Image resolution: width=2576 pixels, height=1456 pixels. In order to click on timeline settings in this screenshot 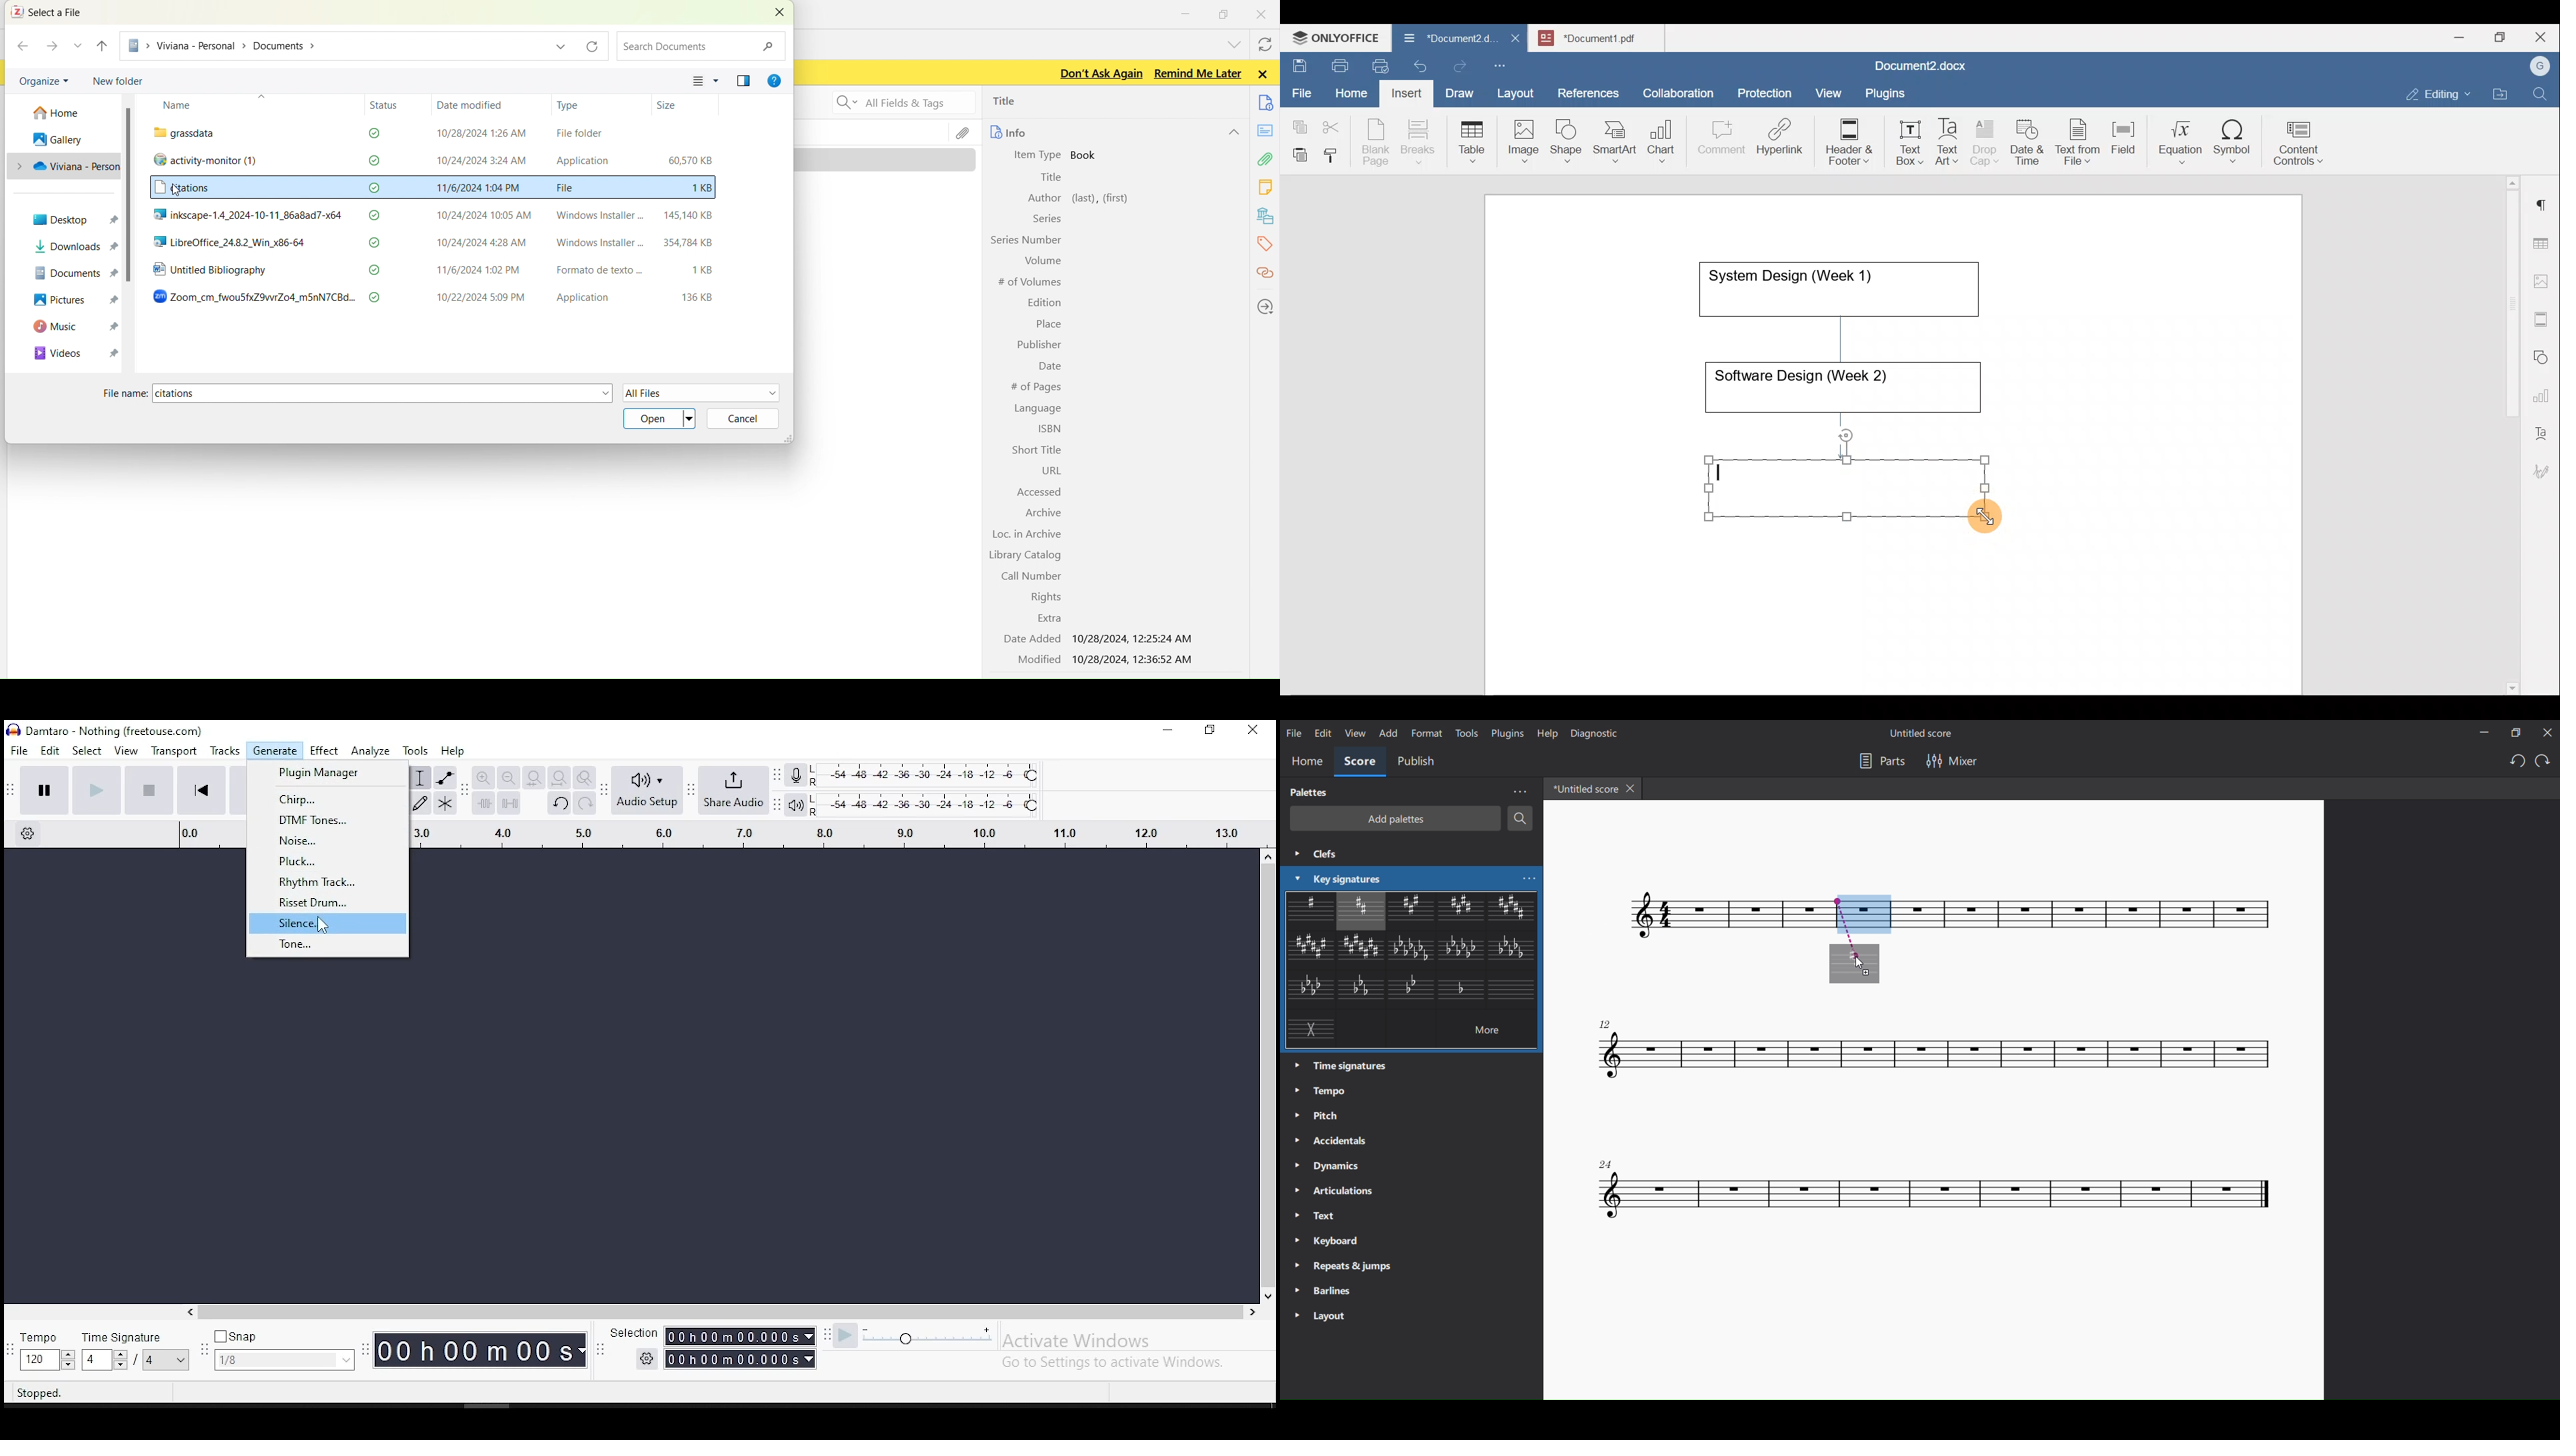, I will do `click(31, 834)`.